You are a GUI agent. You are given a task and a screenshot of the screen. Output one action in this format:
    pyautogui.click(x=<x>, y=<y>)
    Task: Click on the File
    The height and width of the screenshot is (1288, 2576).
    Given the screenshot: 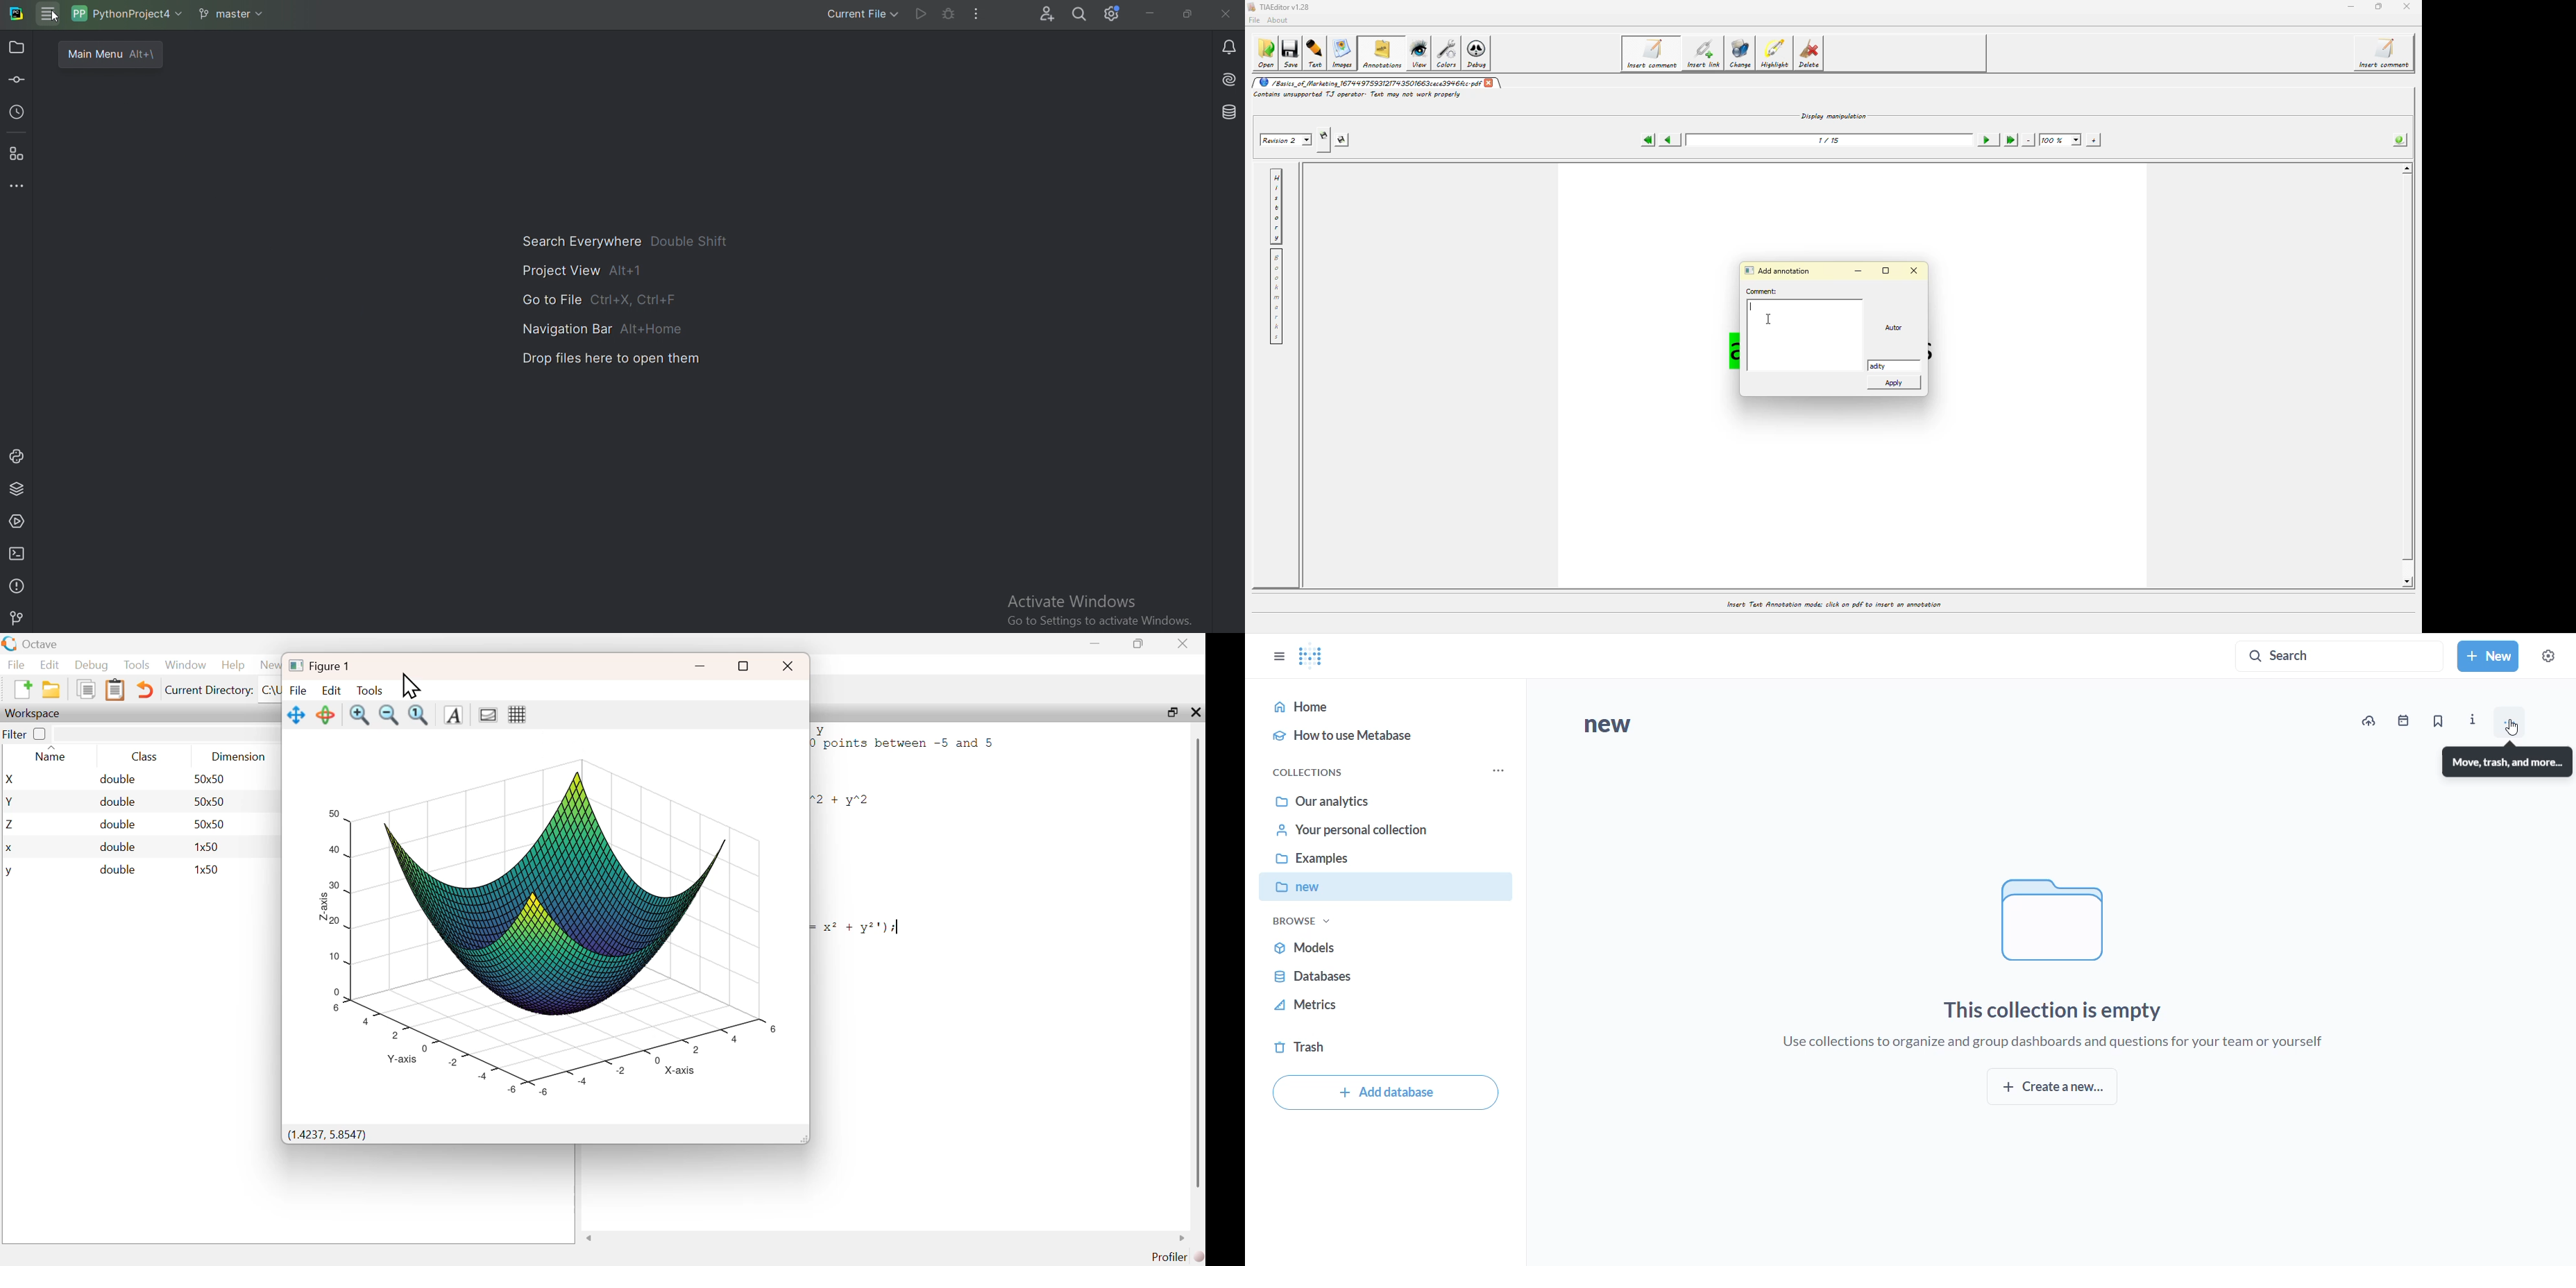 What is the action you would take?
    pyautogui.click(x=16, y=664)
    